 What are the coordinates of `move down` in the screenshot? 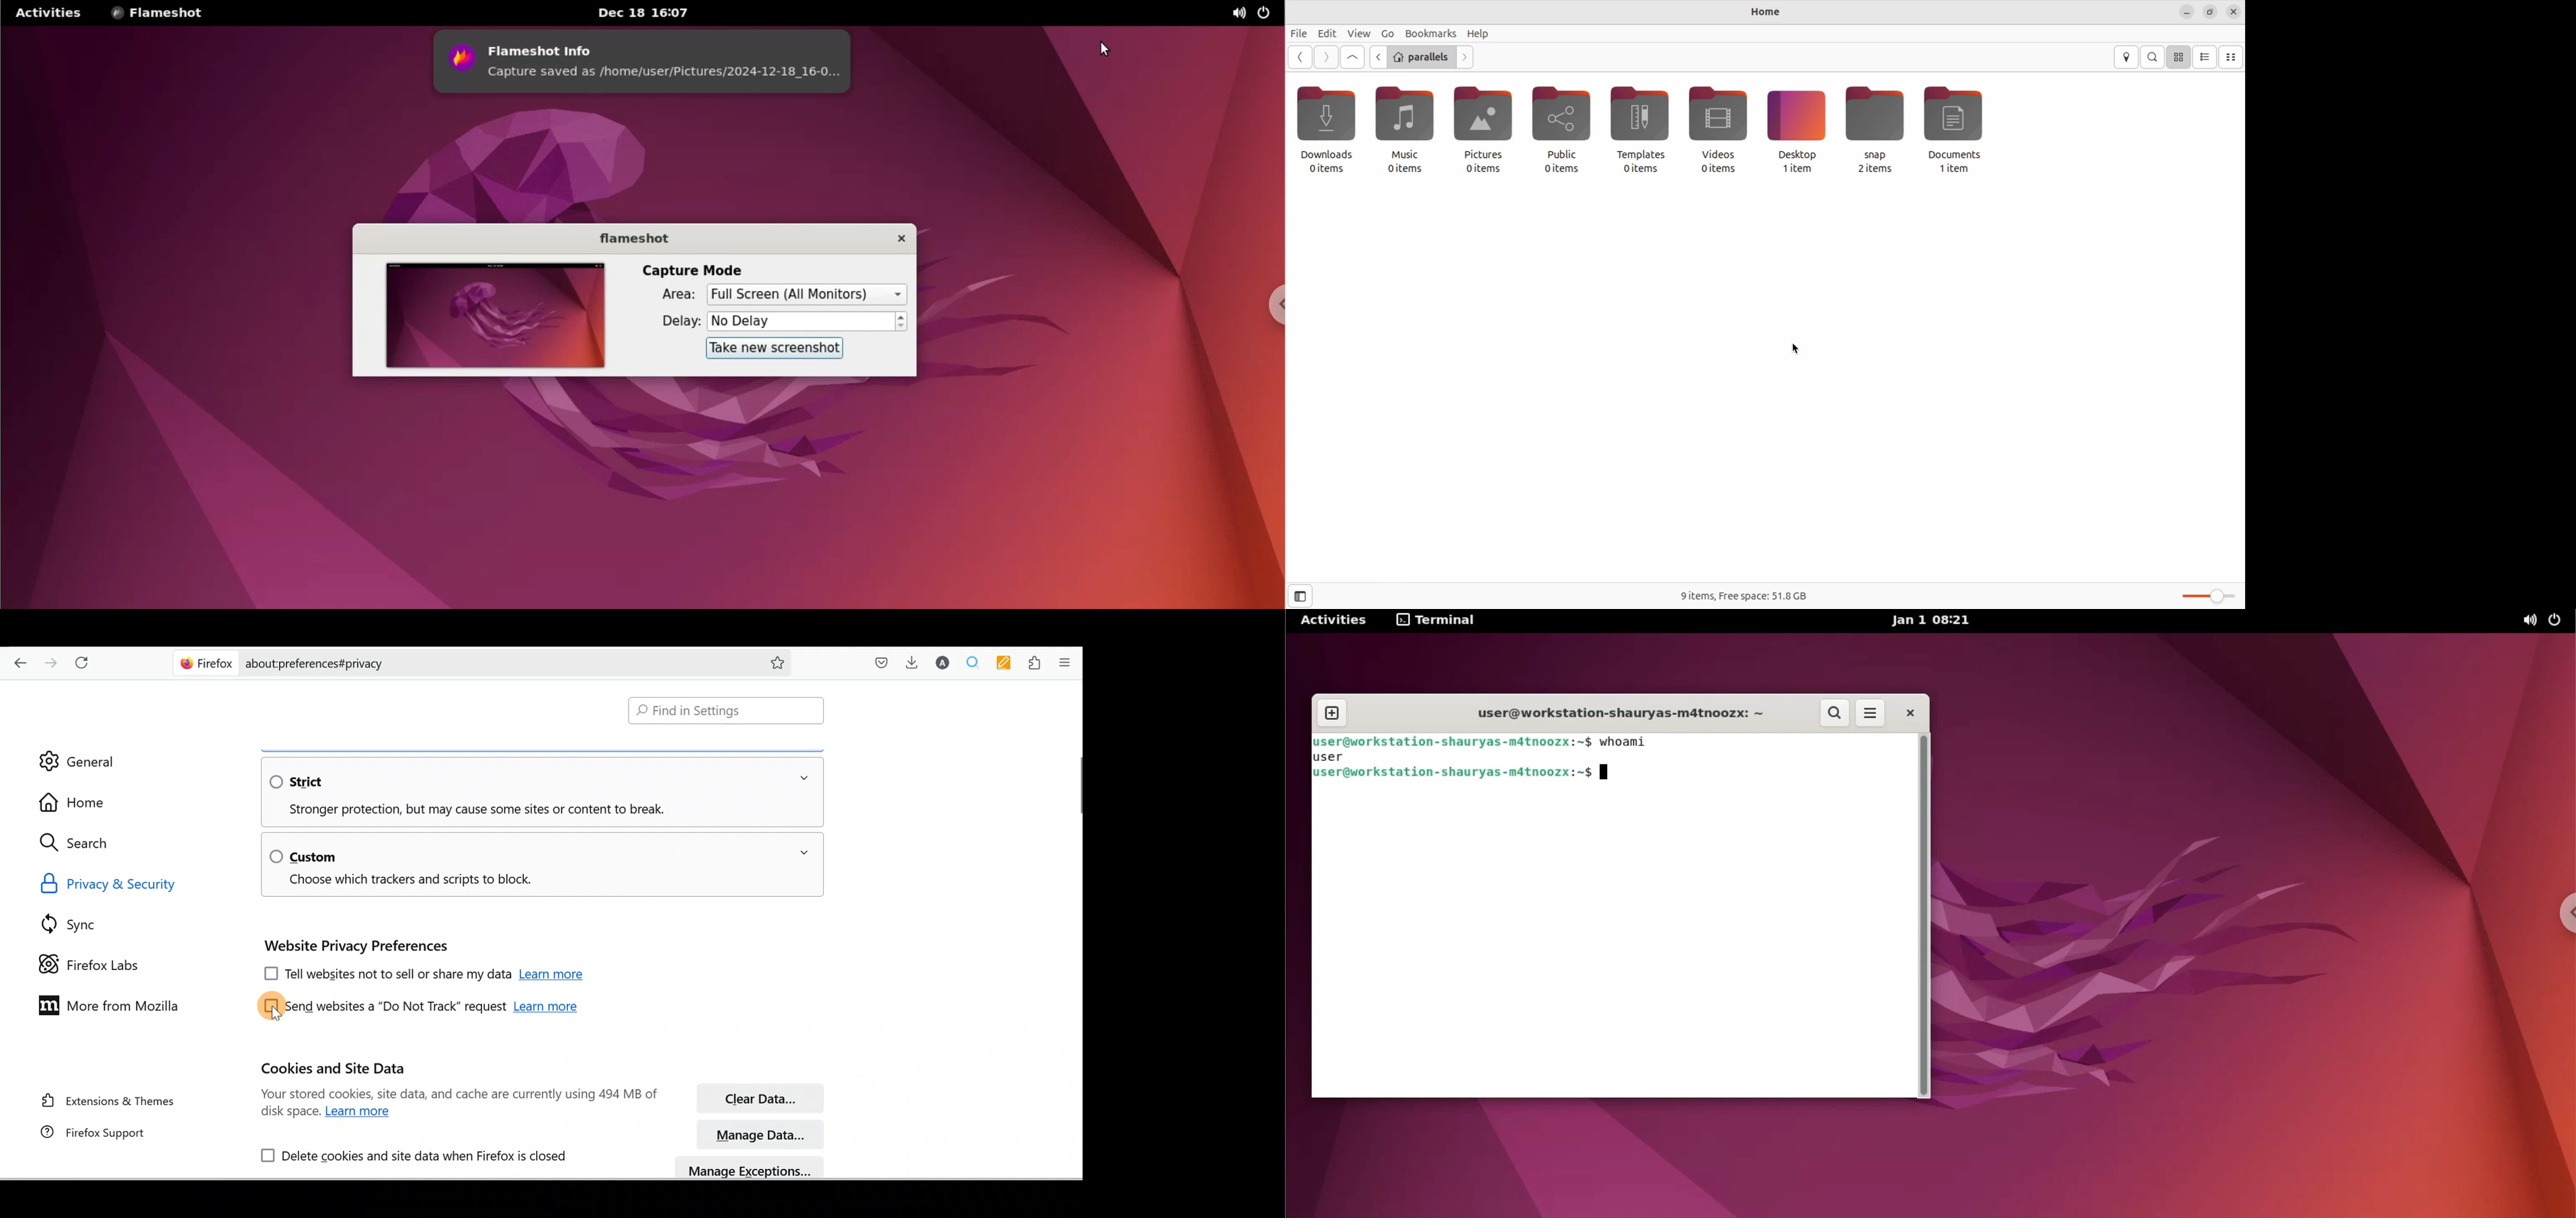 It's located at (1076, 1171).